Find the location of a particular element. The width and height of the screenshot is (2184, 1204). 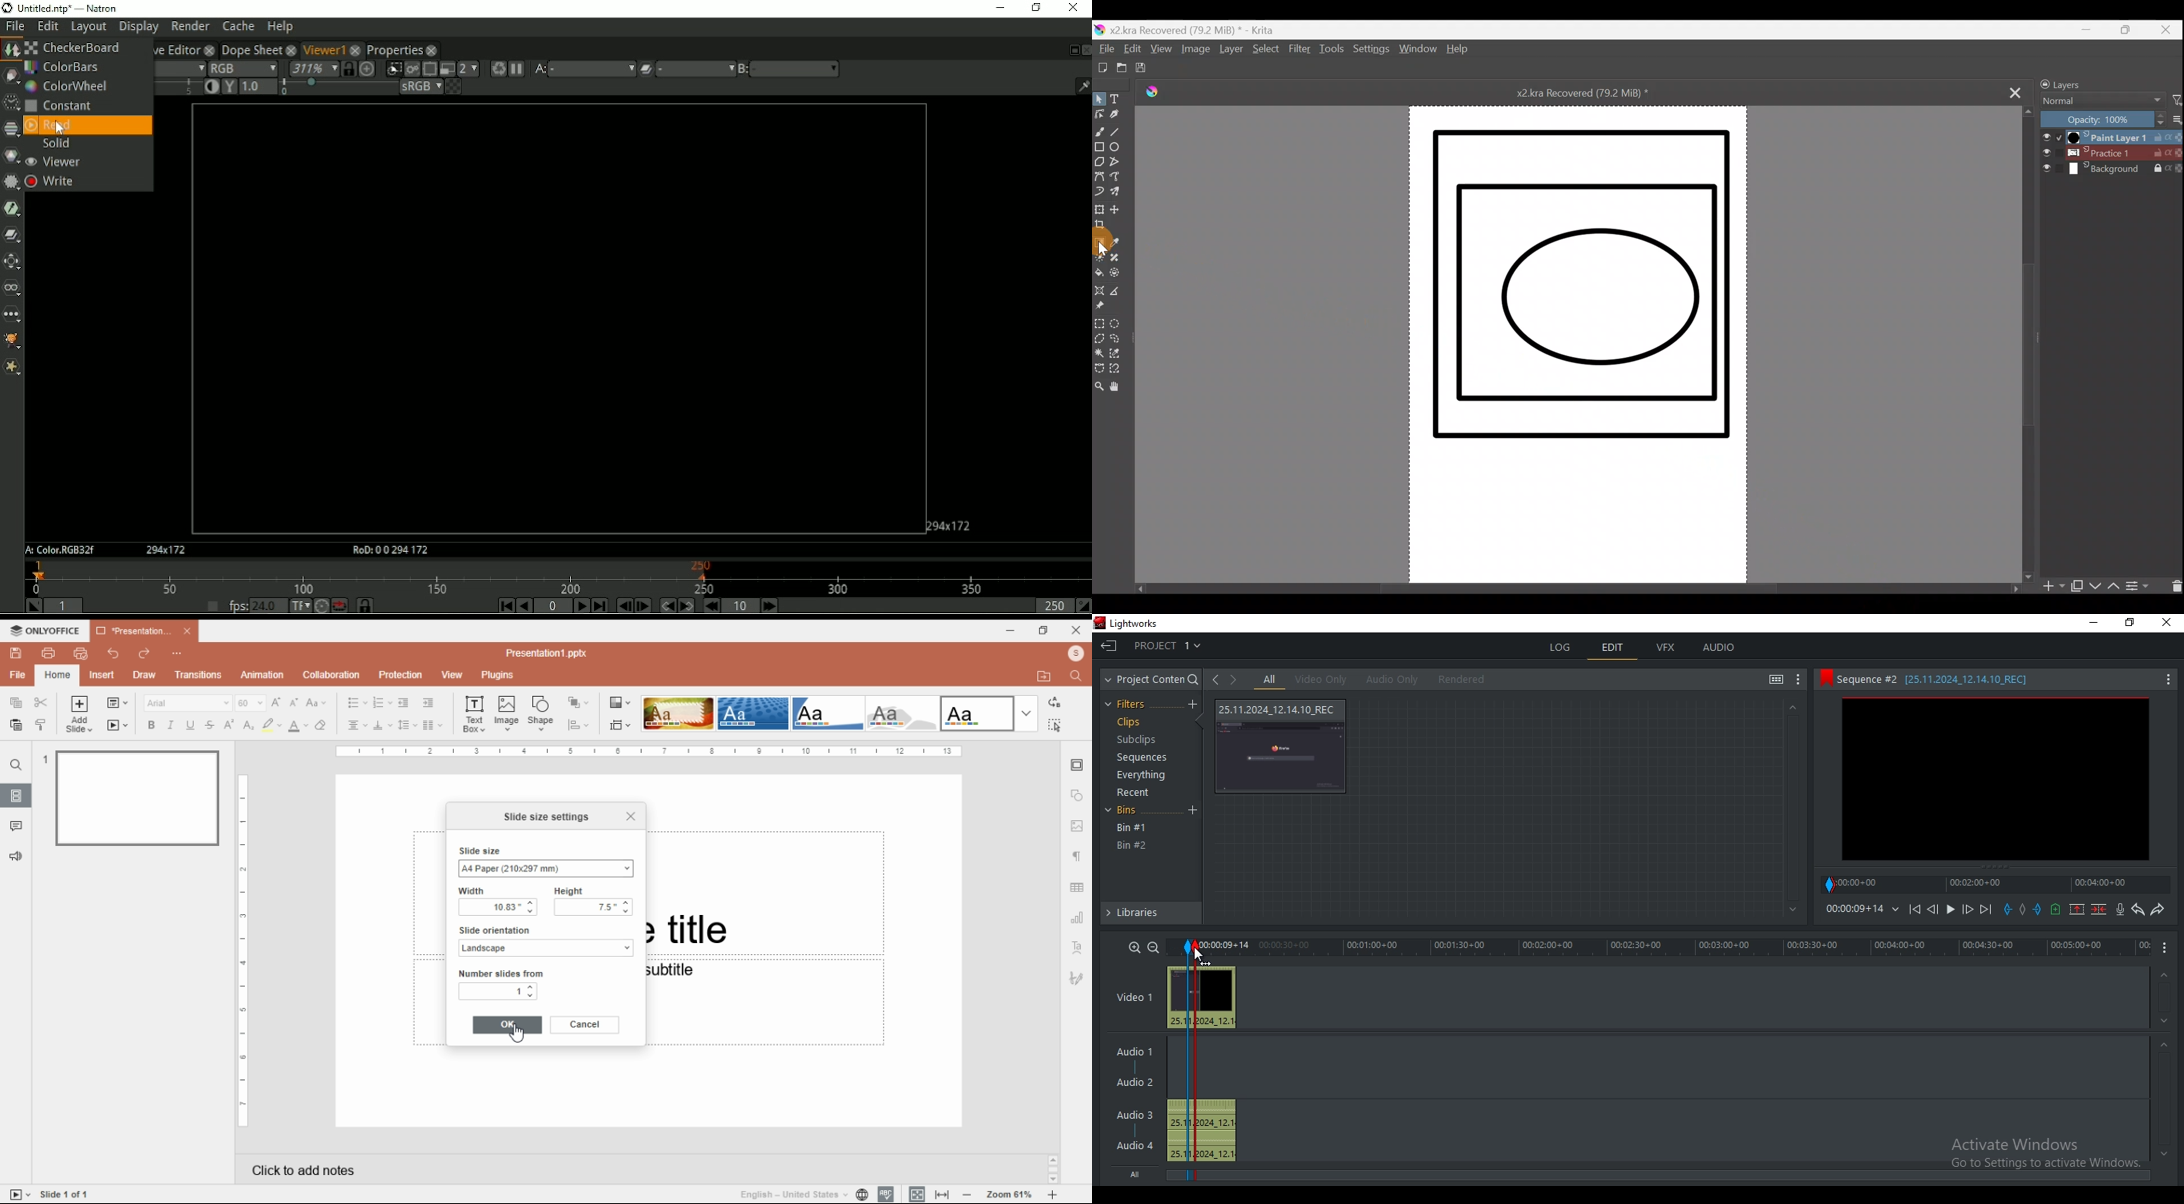

delete marked section is located at coordinates (2099, 910).